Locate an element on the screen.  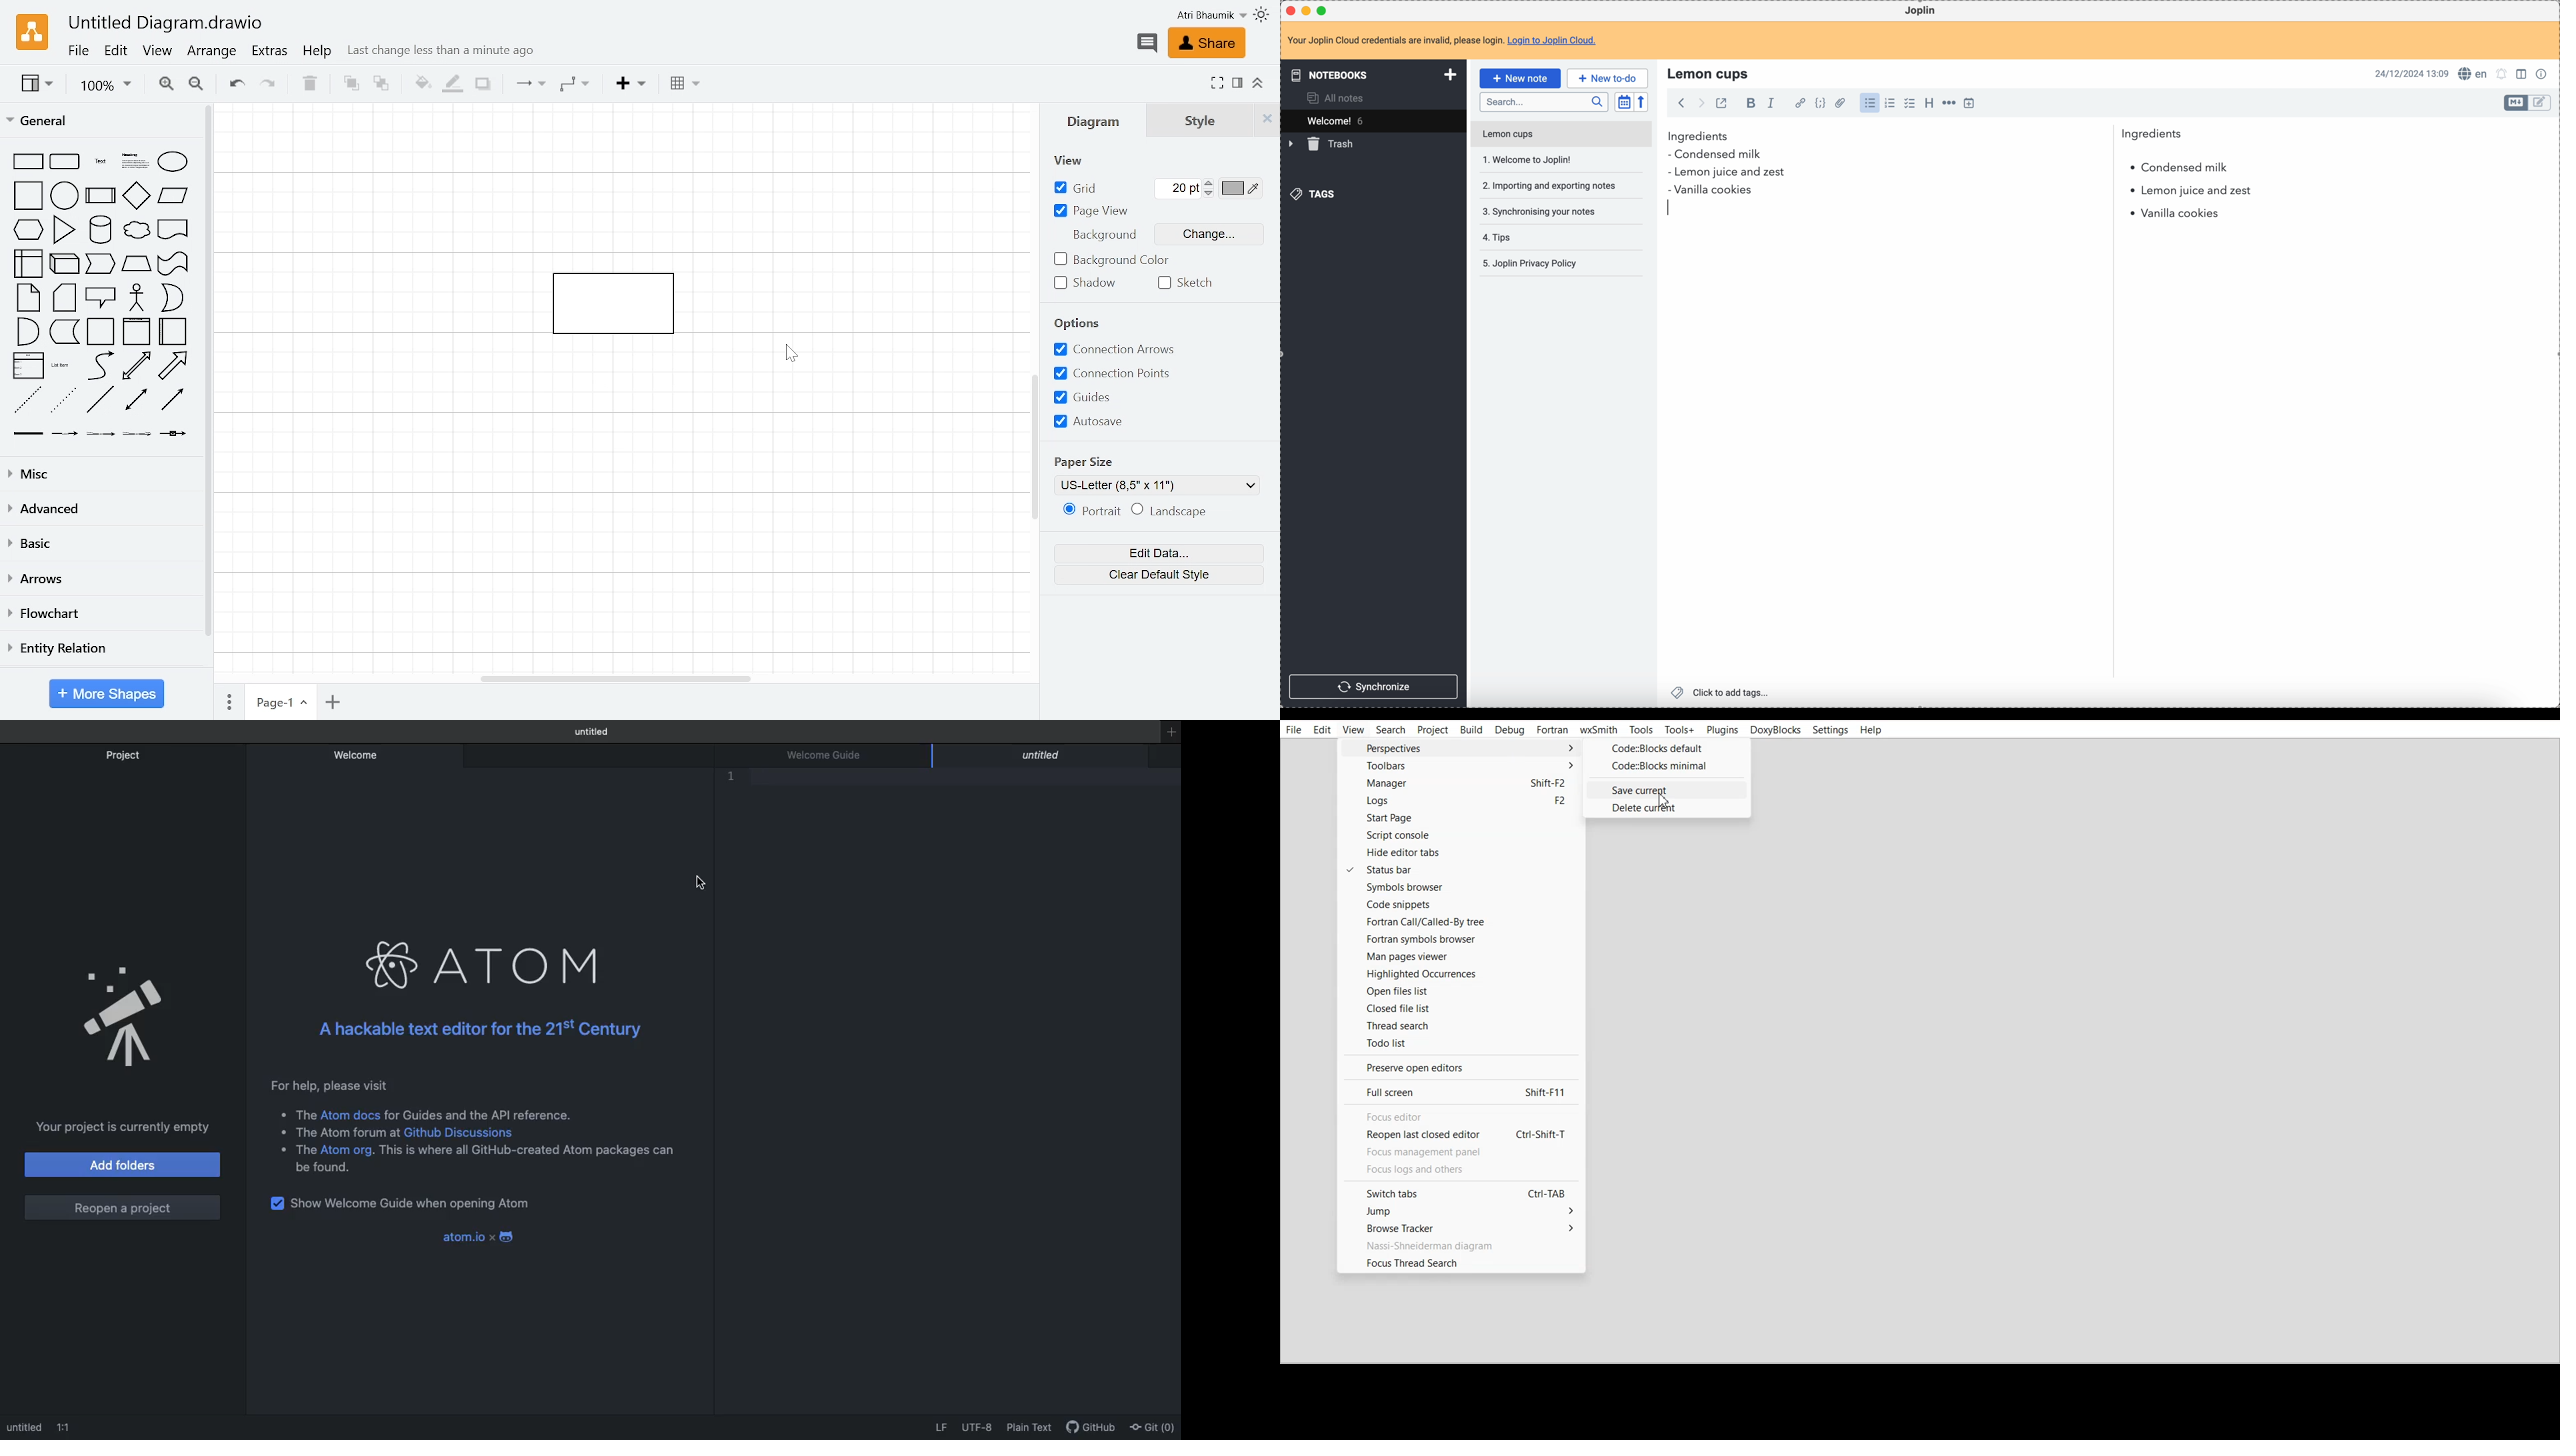
Grids is located at coordinates (1128, 398).